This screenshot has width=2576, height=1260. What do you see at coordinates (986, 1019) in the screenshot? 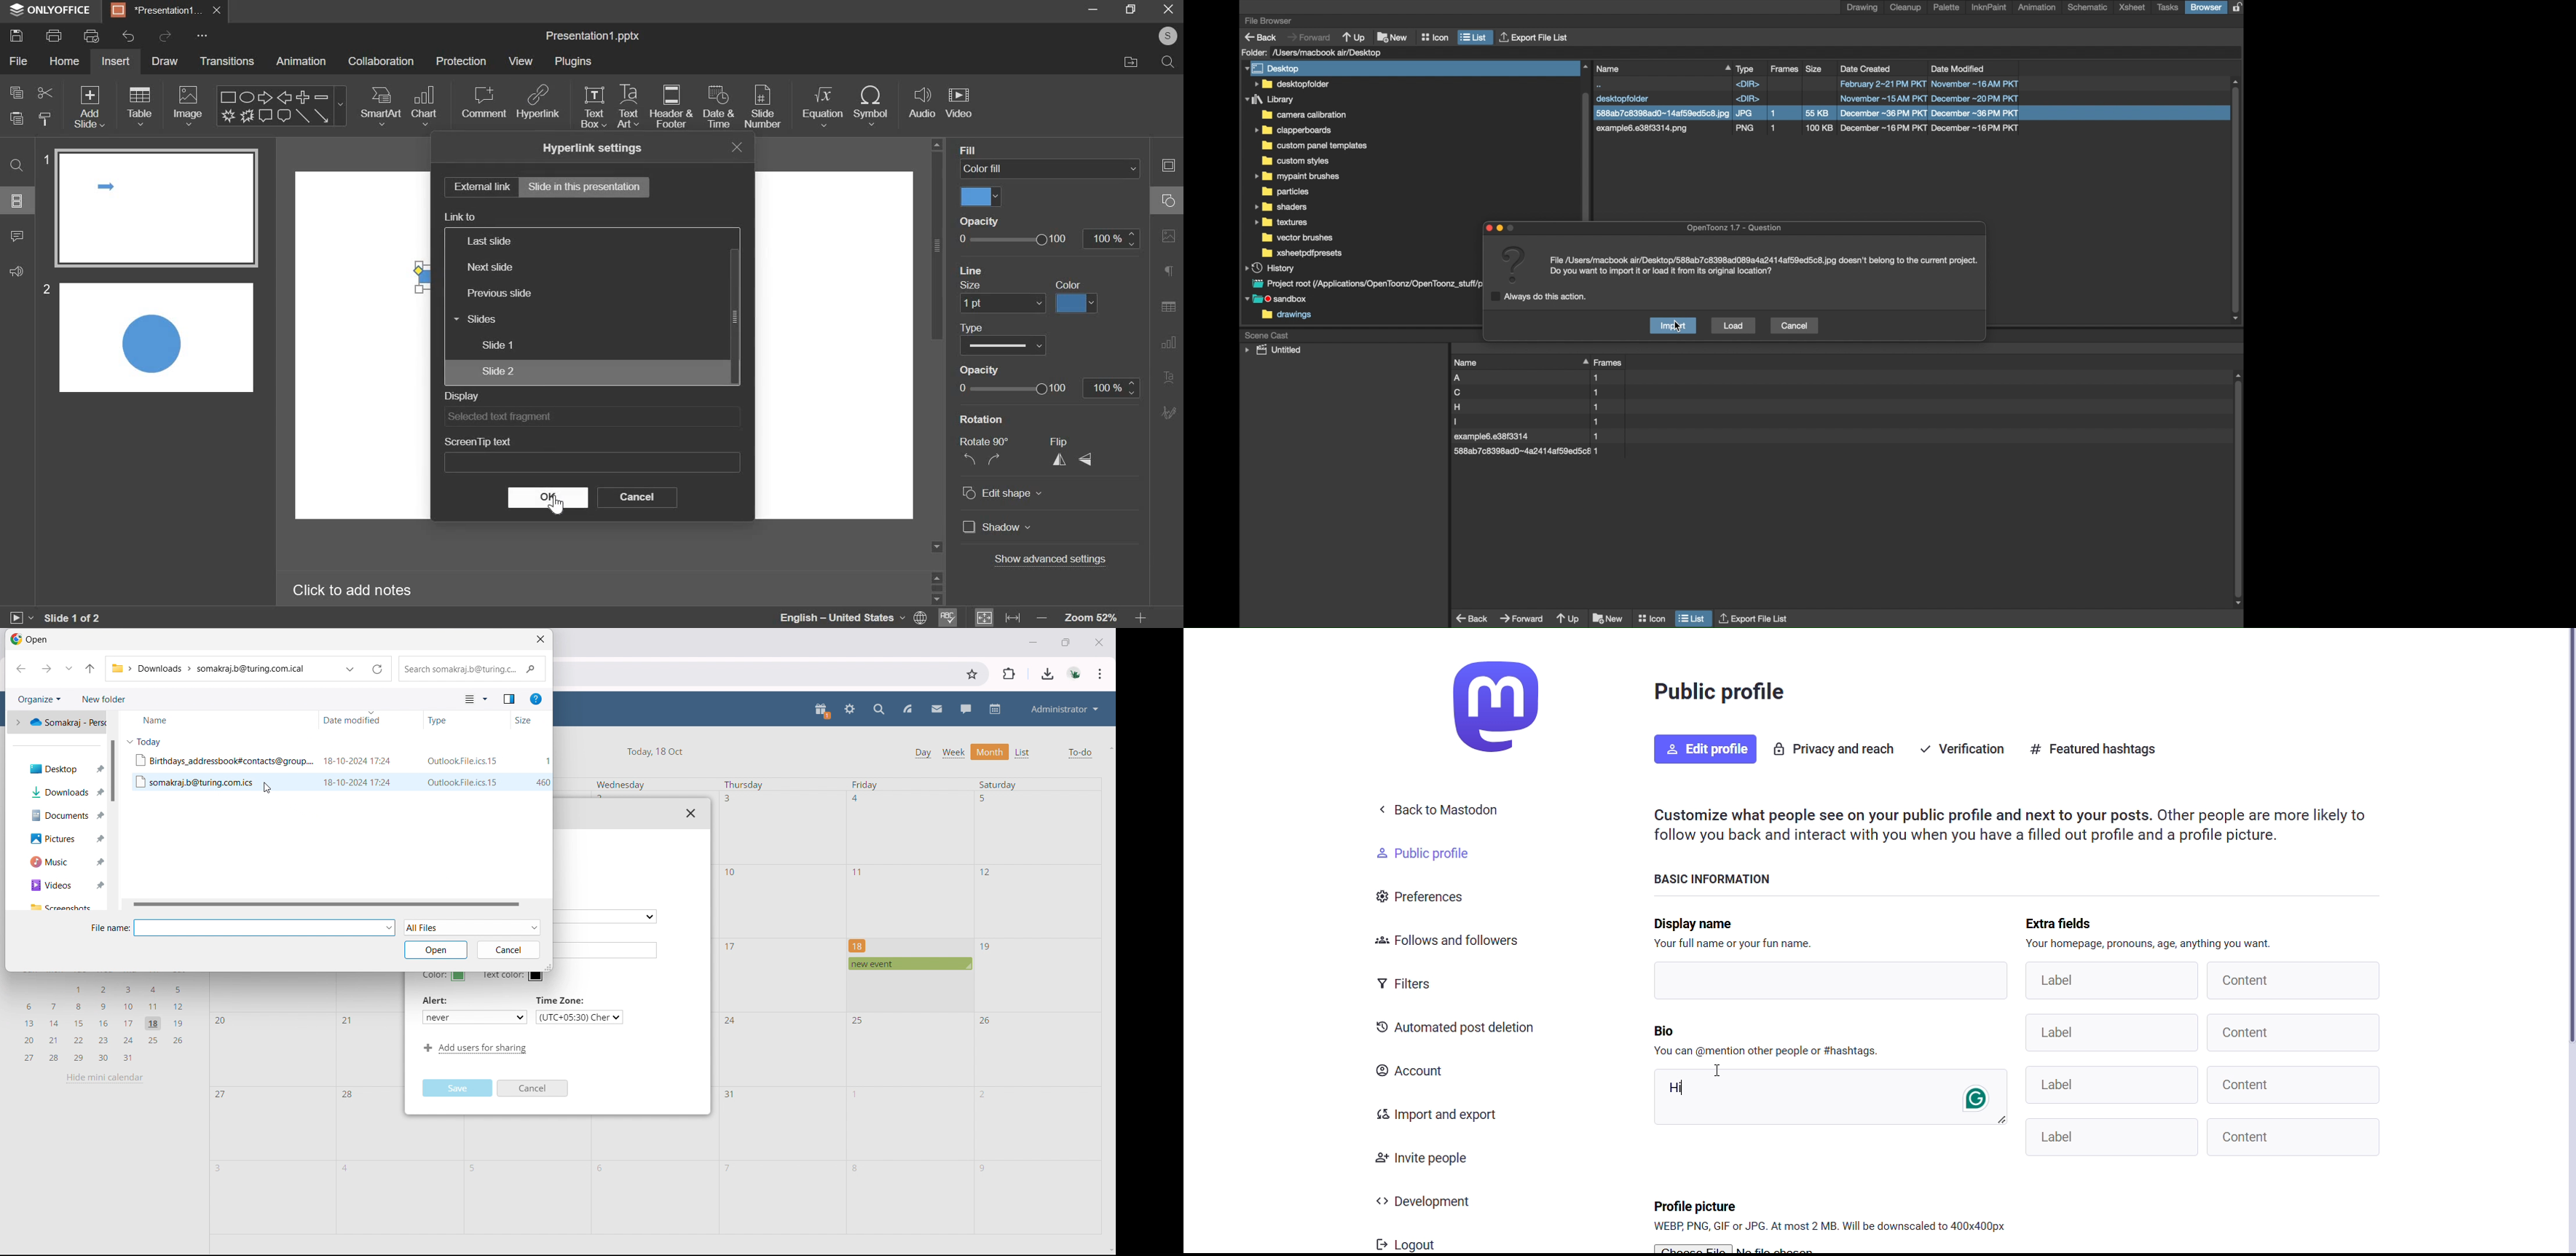
I see `26` at bounding box center [986, 1019].